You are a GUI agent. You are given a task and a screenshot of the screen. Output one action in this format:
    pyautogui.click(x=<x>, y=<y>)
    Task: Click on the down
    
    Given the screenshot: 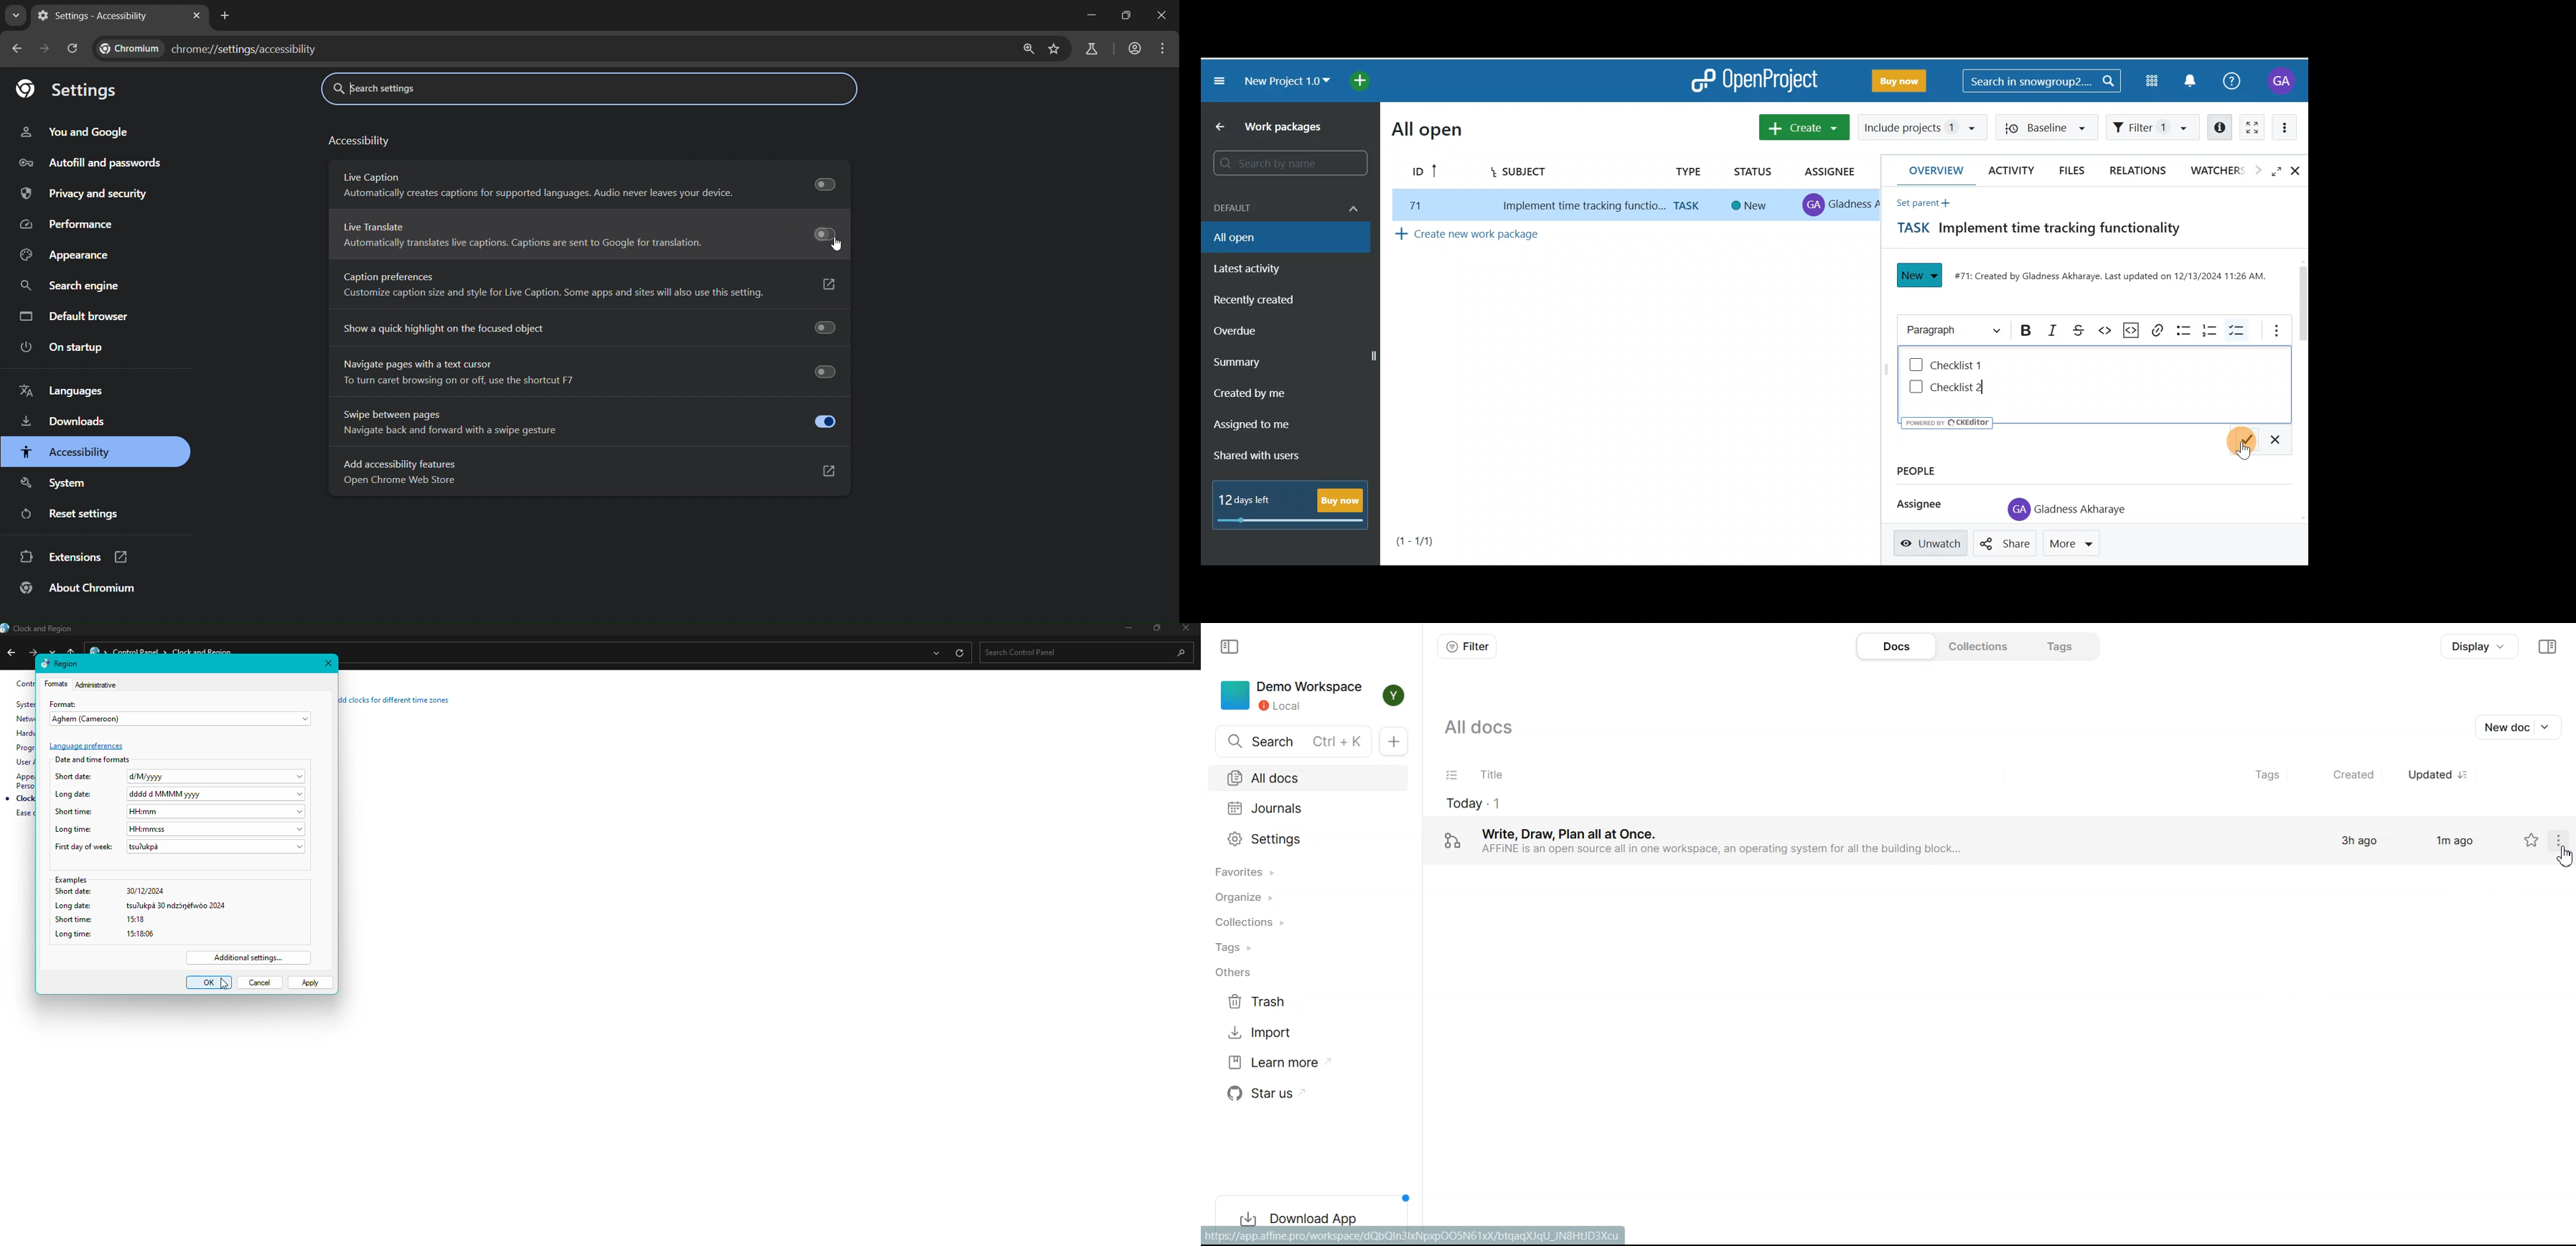 What is the action you would take?
    pyautogui.click(x=55, y=650)
    